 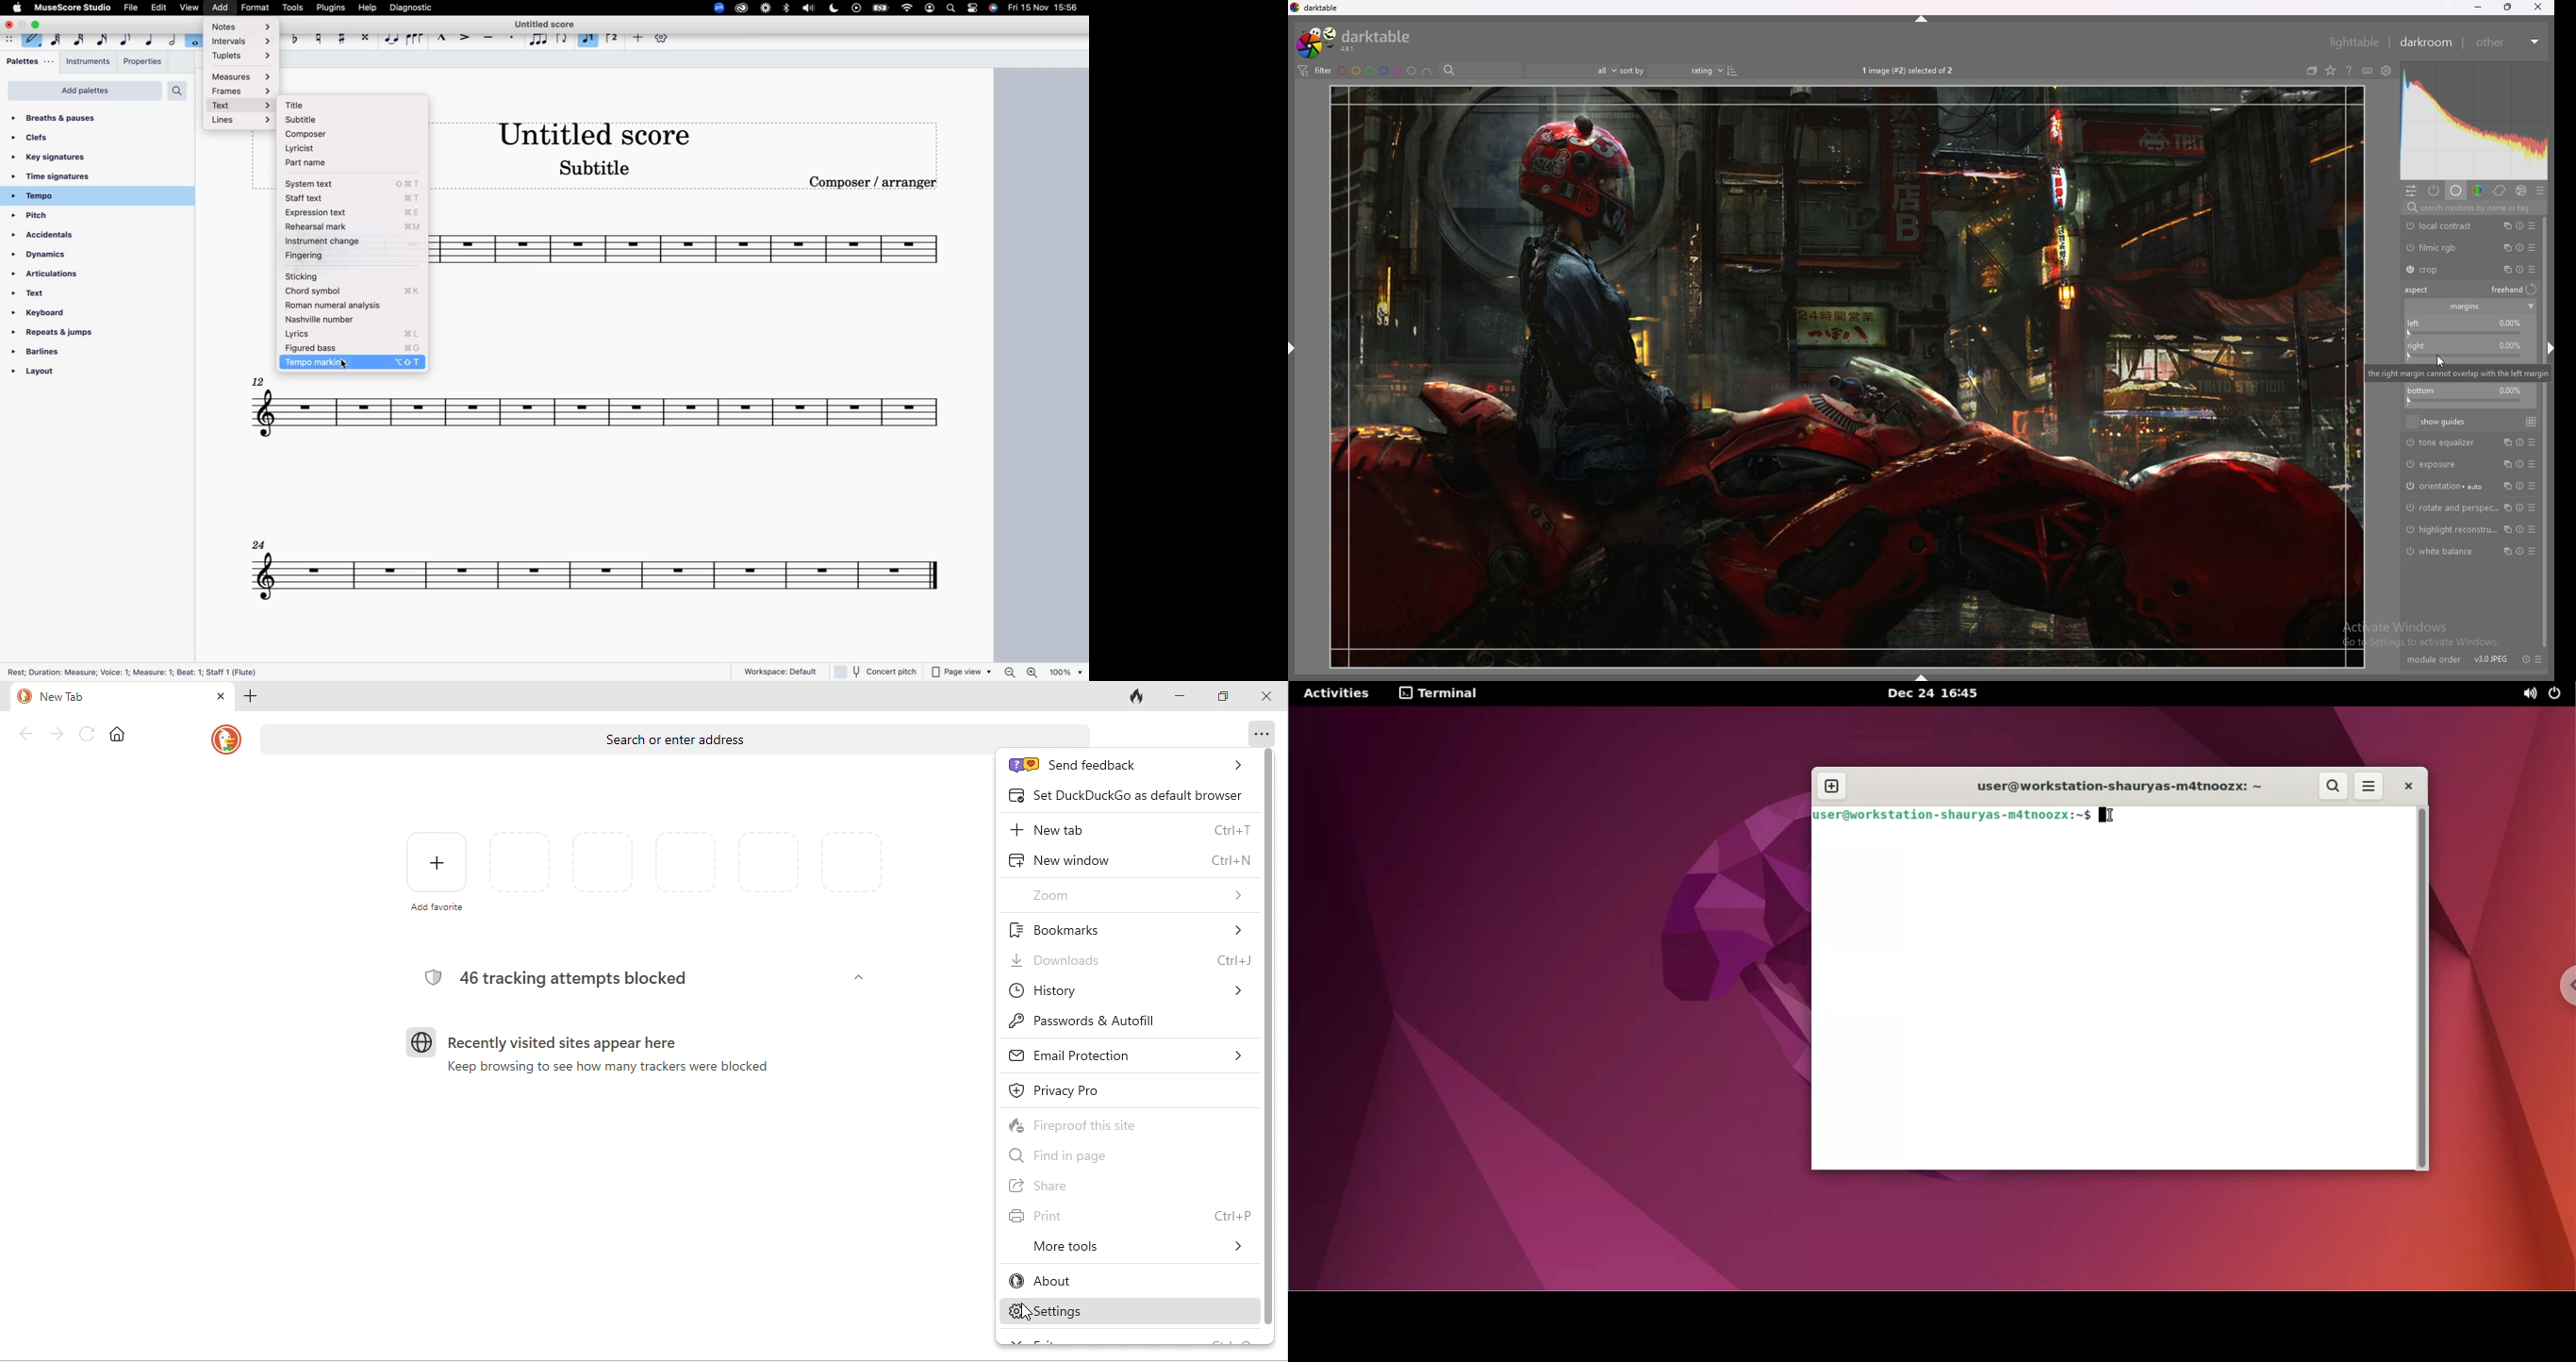 What do you see at coordinates (1127, 765) in the screenshot?
I see `send feedback` at bounding box center [1127, 765].